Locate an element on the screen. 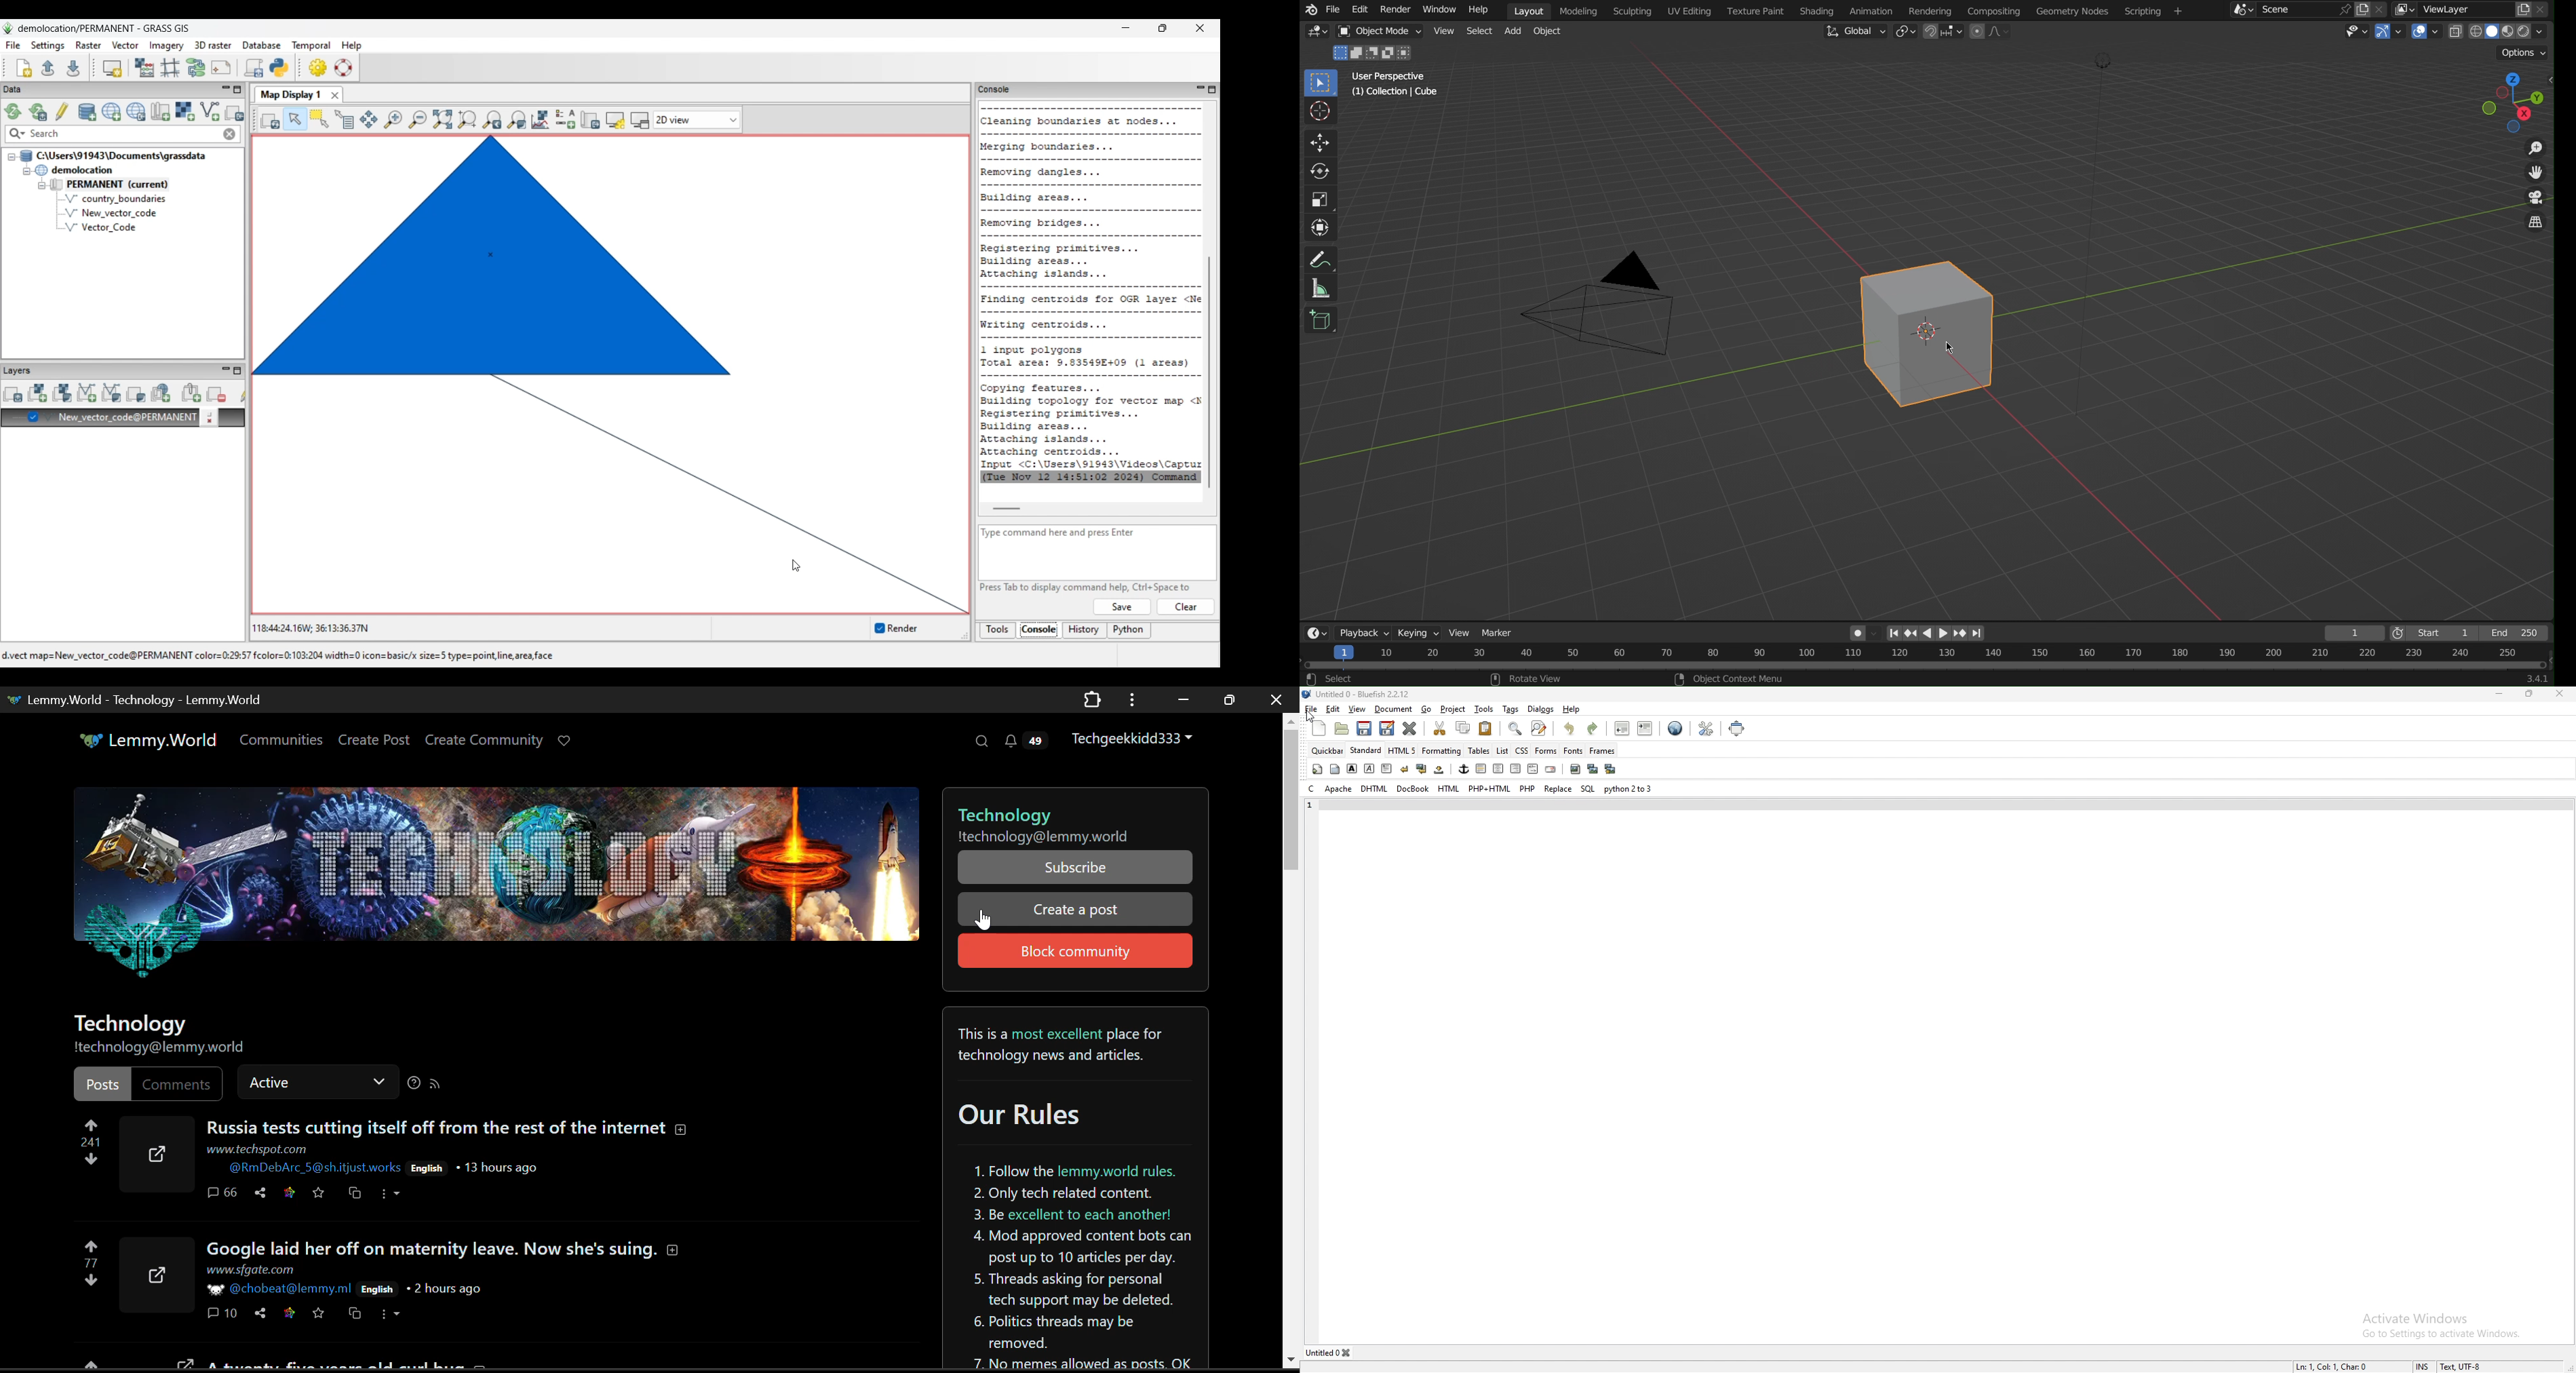 The image size is (2576, 1400). replace is located at coordinates (1559, 789).